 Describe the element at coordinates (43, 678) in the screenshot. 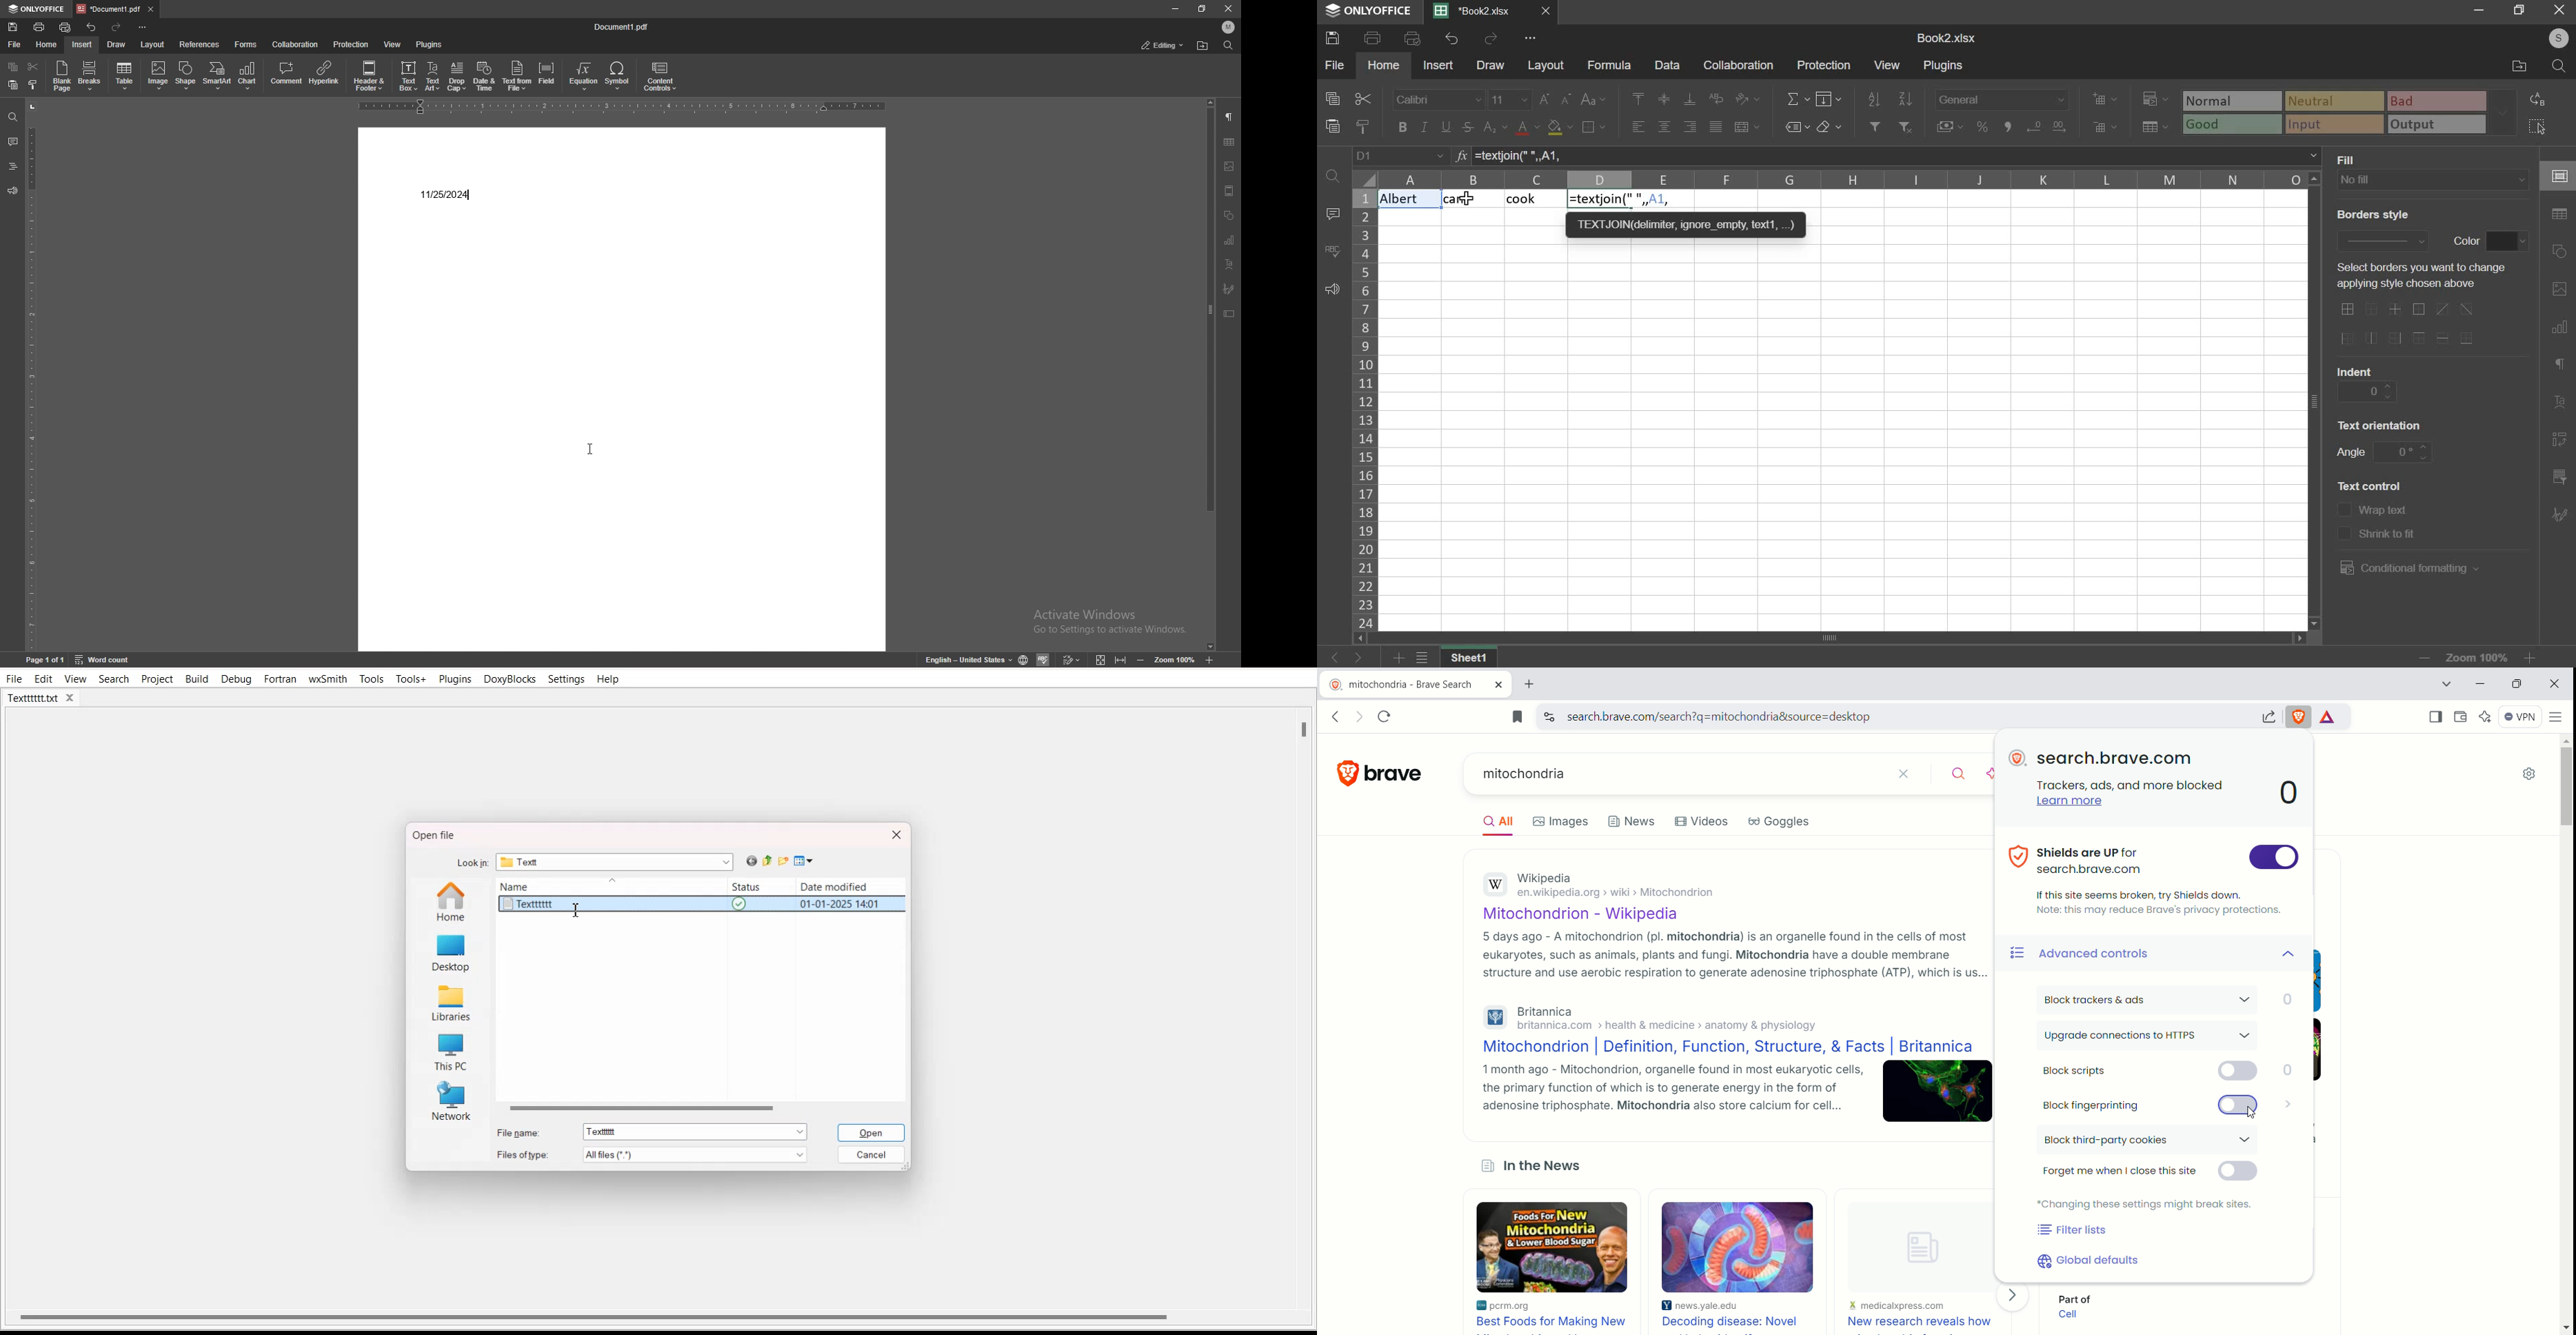

I see `Edit` at that location.